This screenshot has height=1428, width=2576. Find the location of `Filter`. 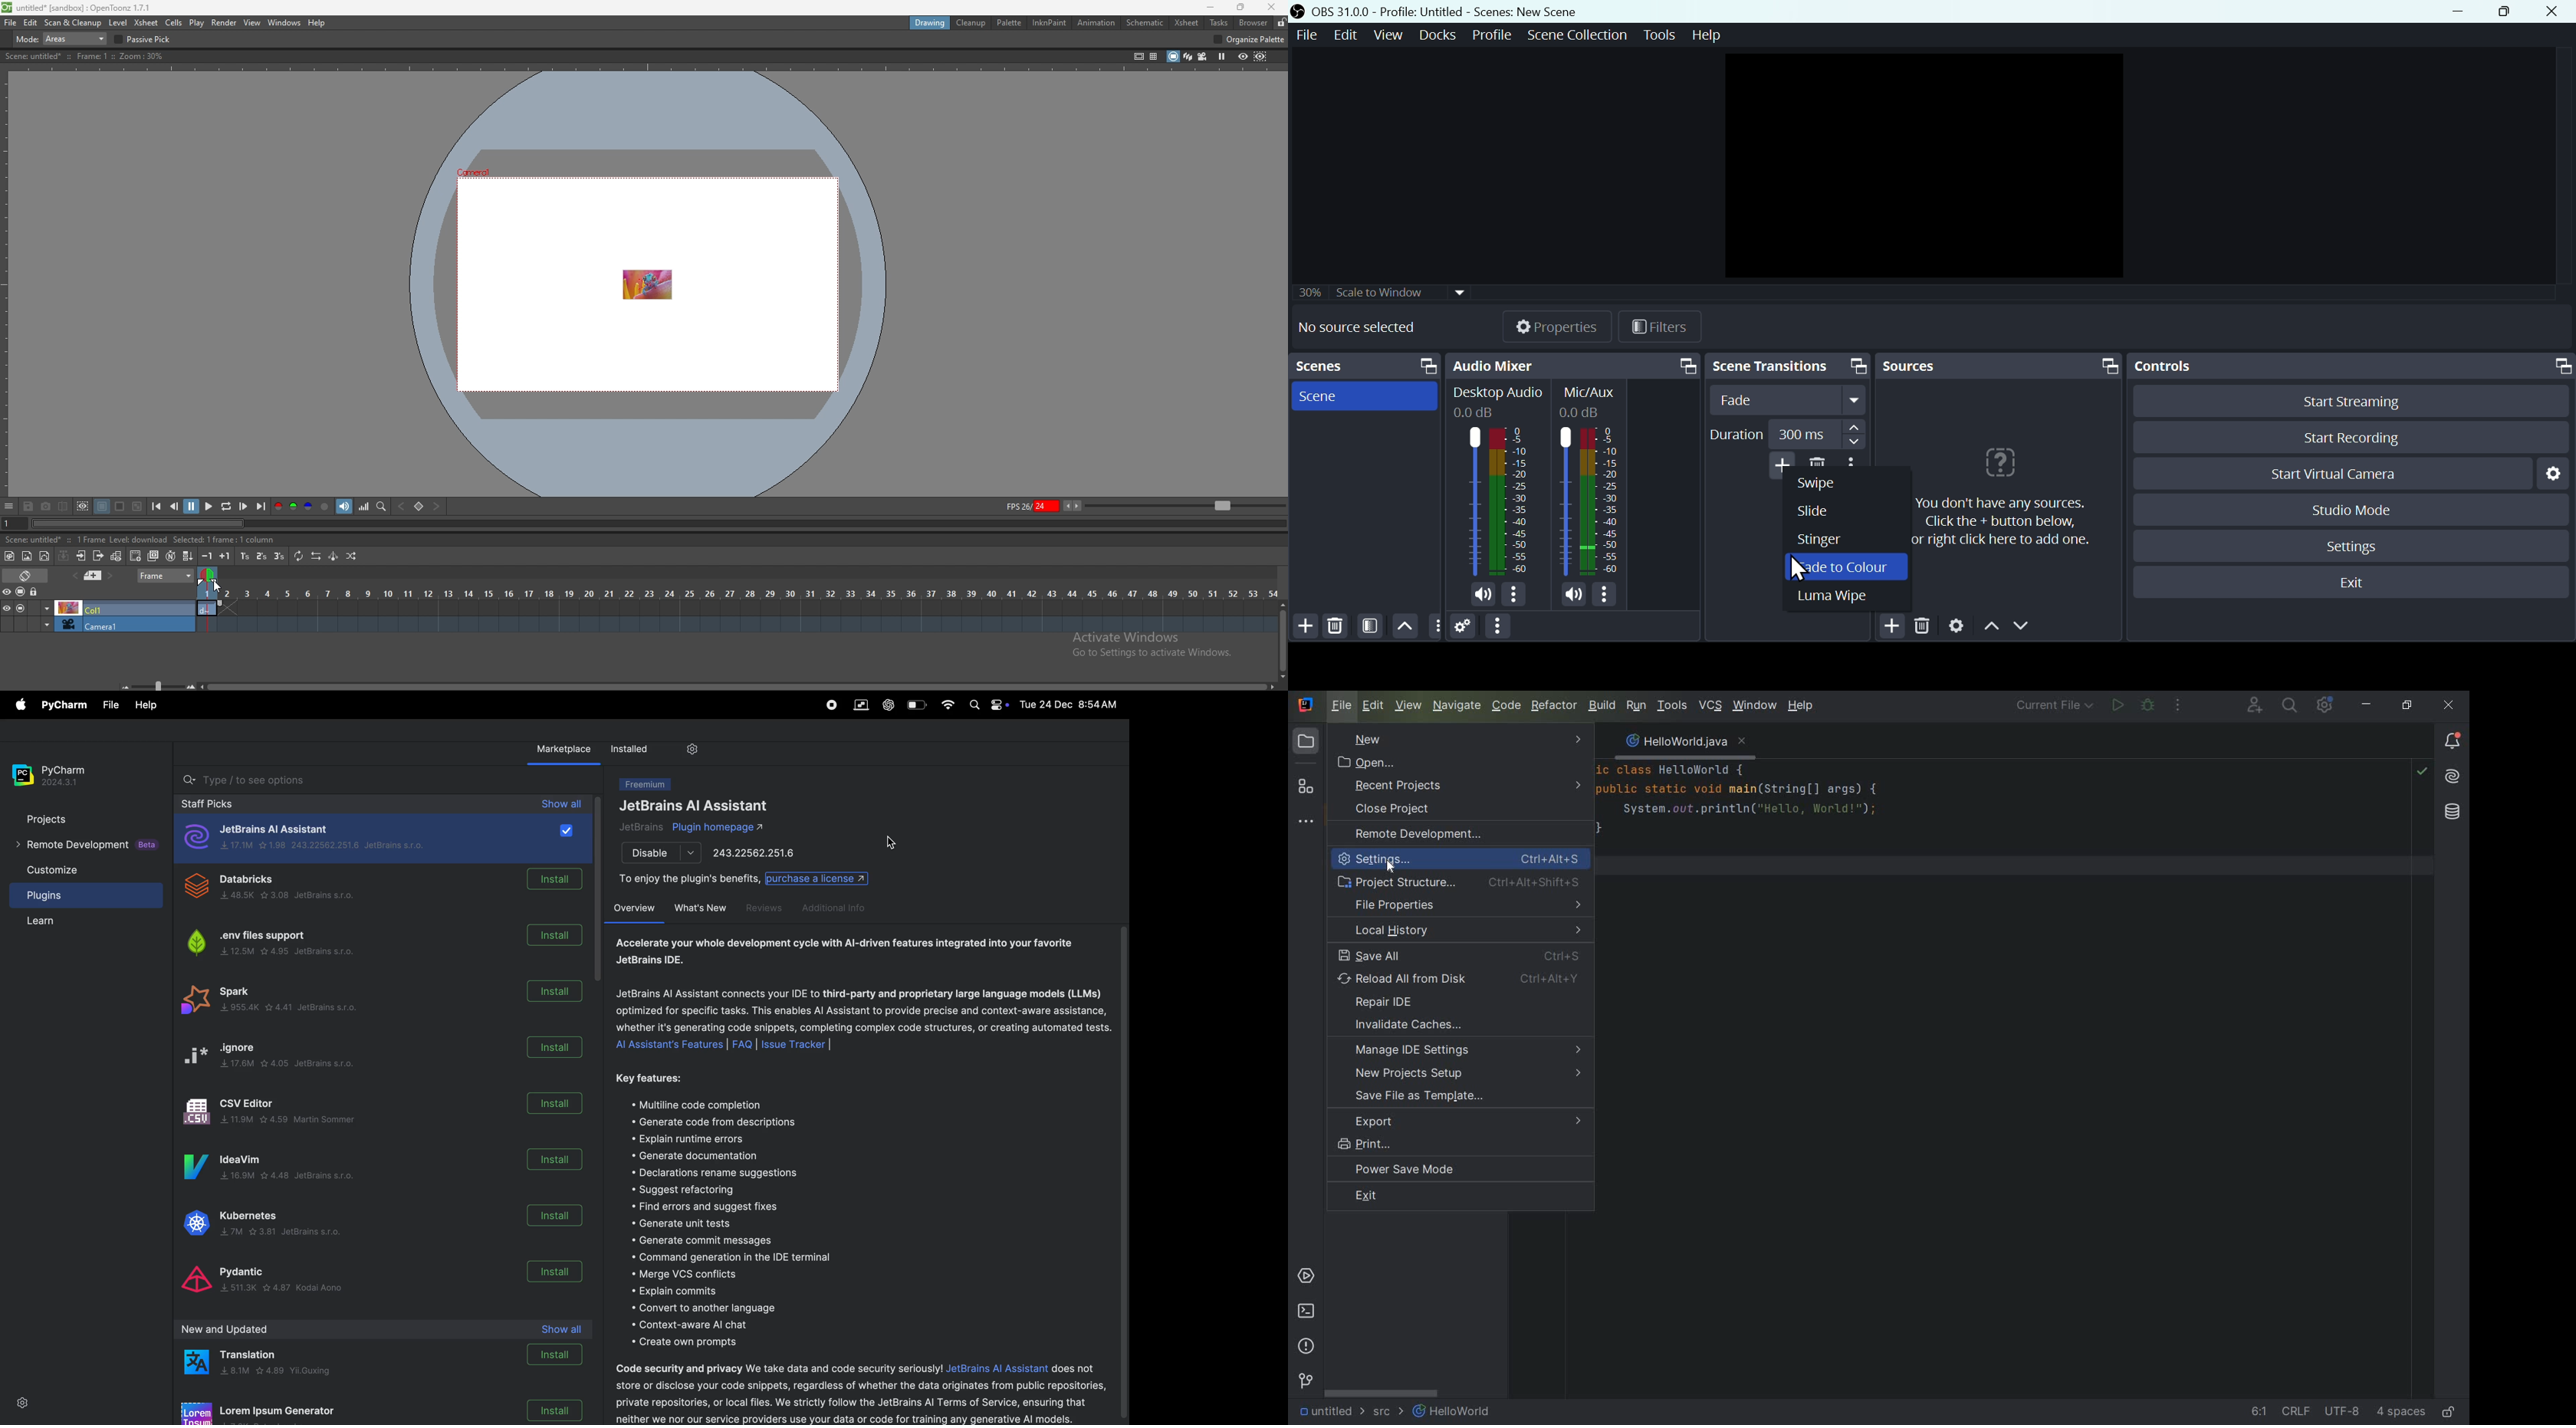

Filter is located at coordinates (1373, 626).